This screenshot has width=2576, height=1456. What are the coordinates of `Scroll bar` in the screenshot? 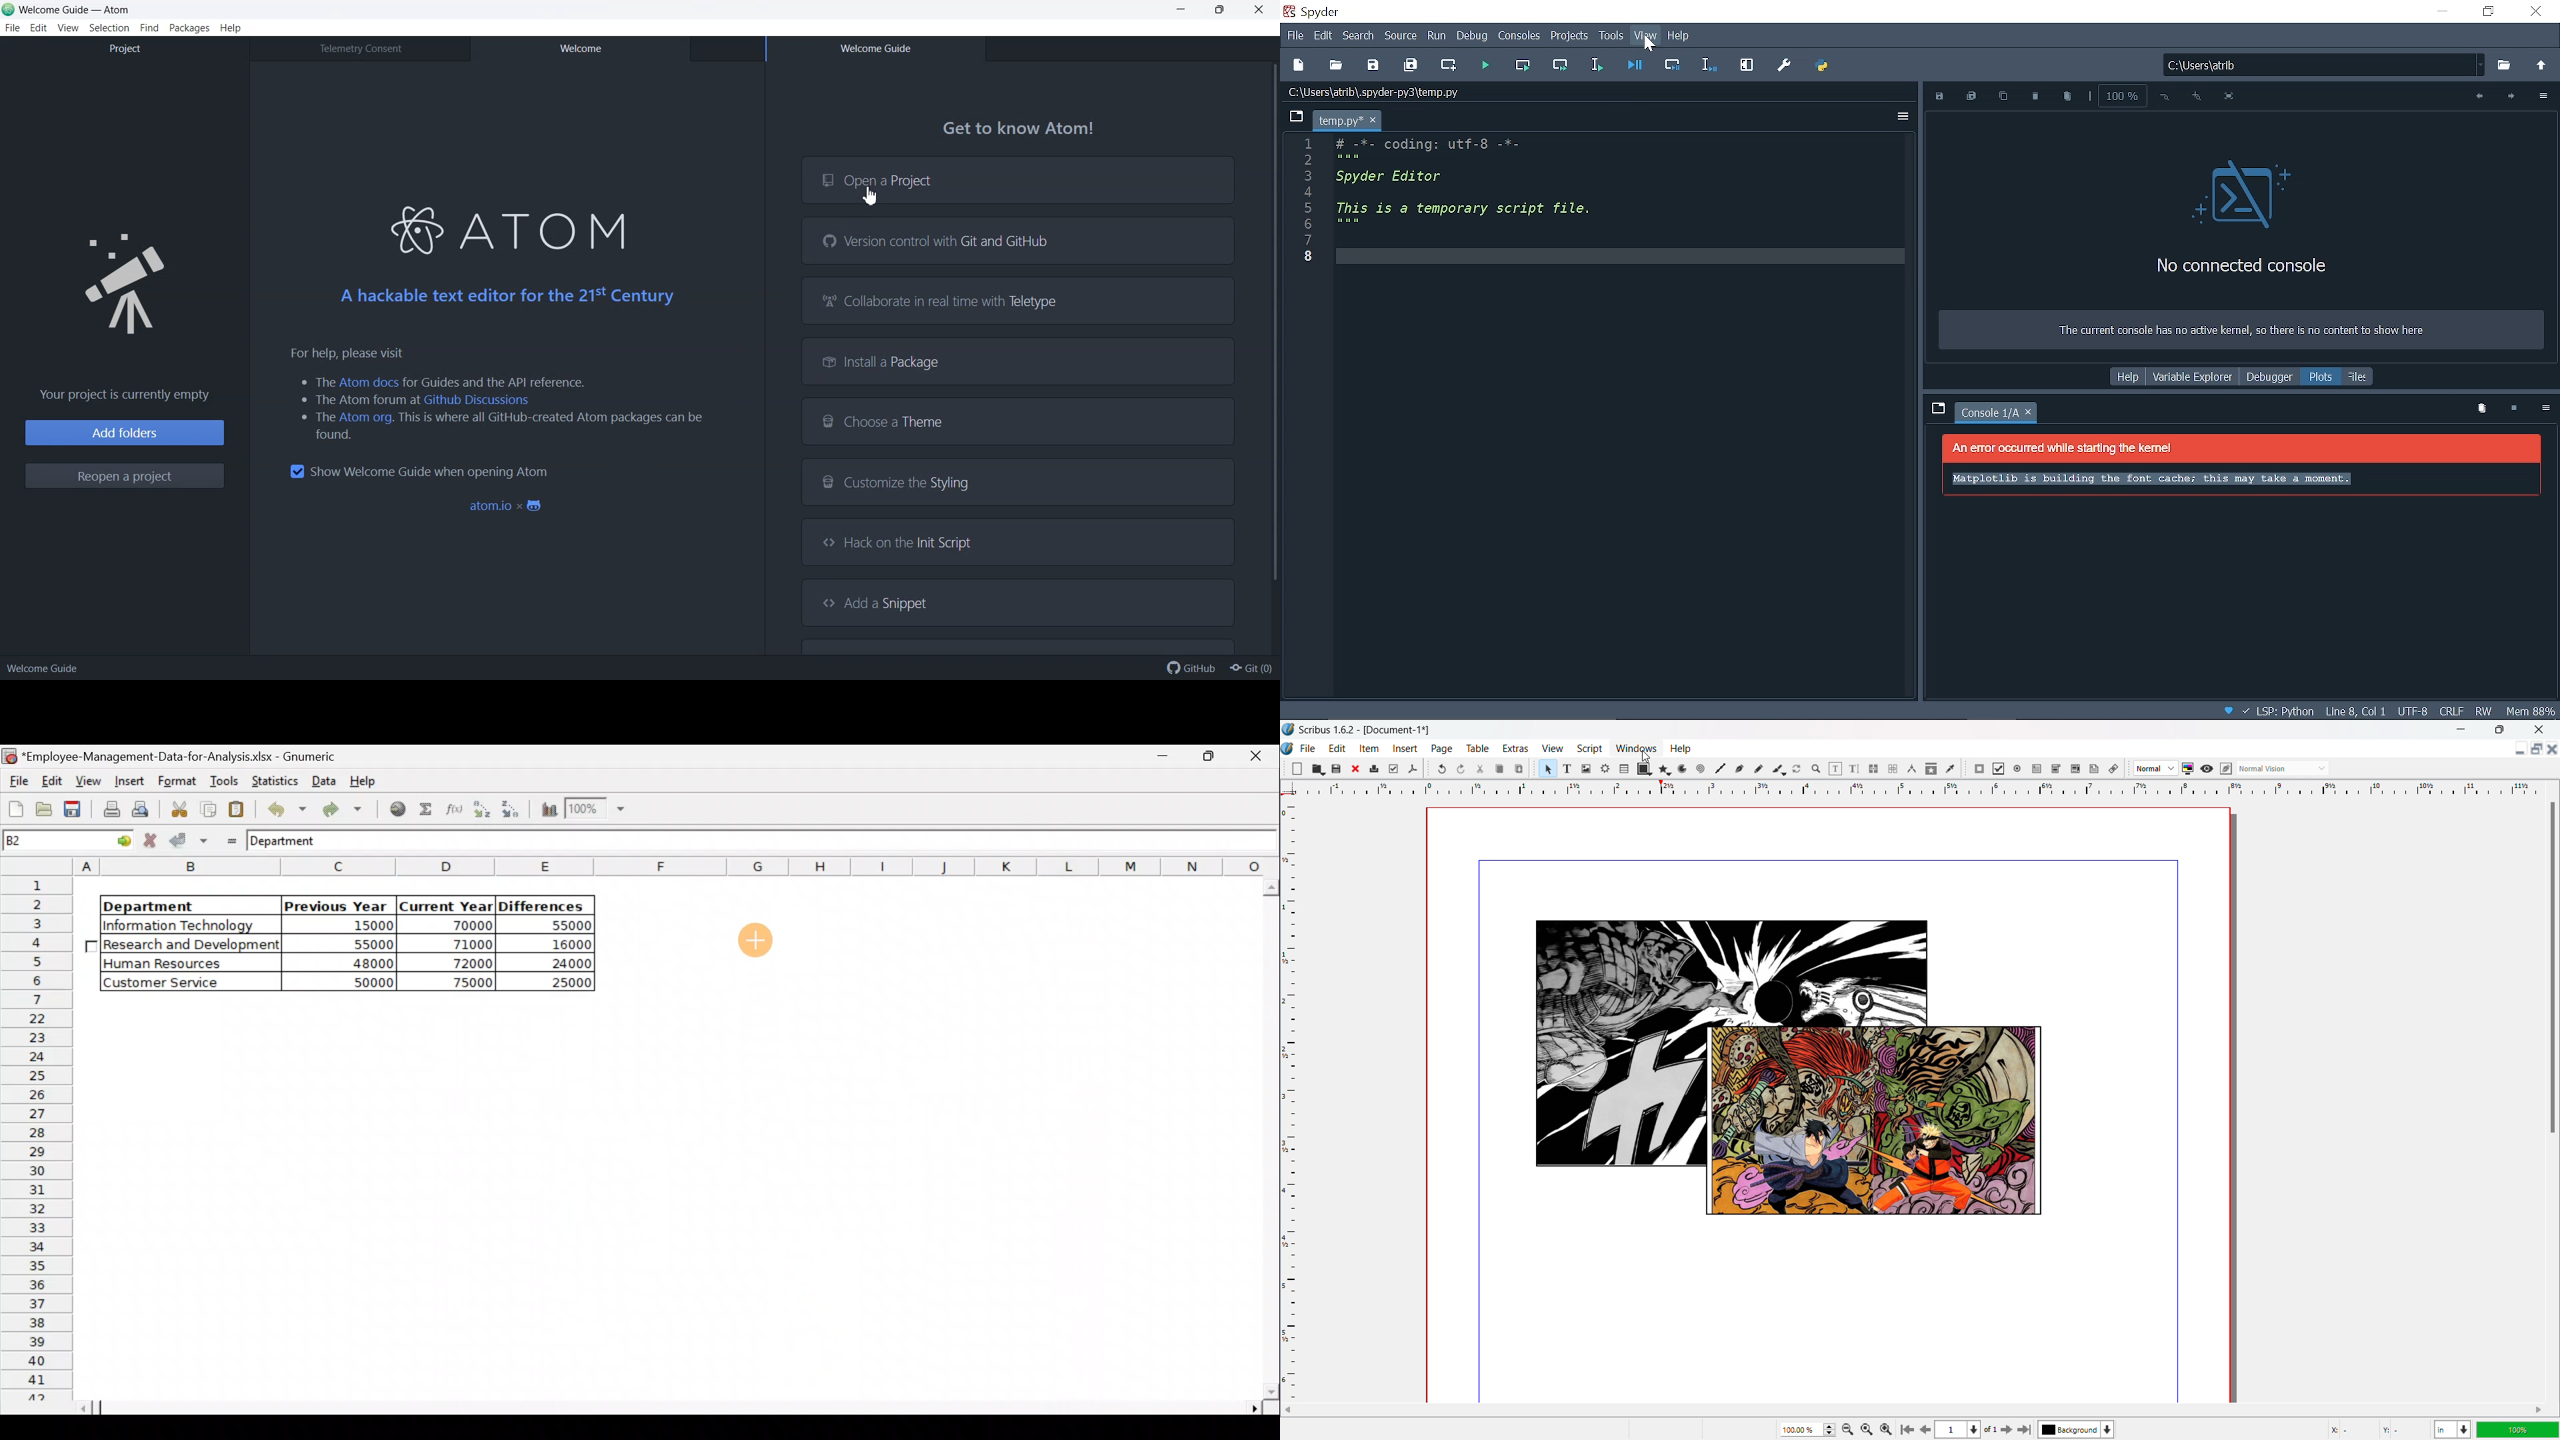 It's located at (1267, 1139).